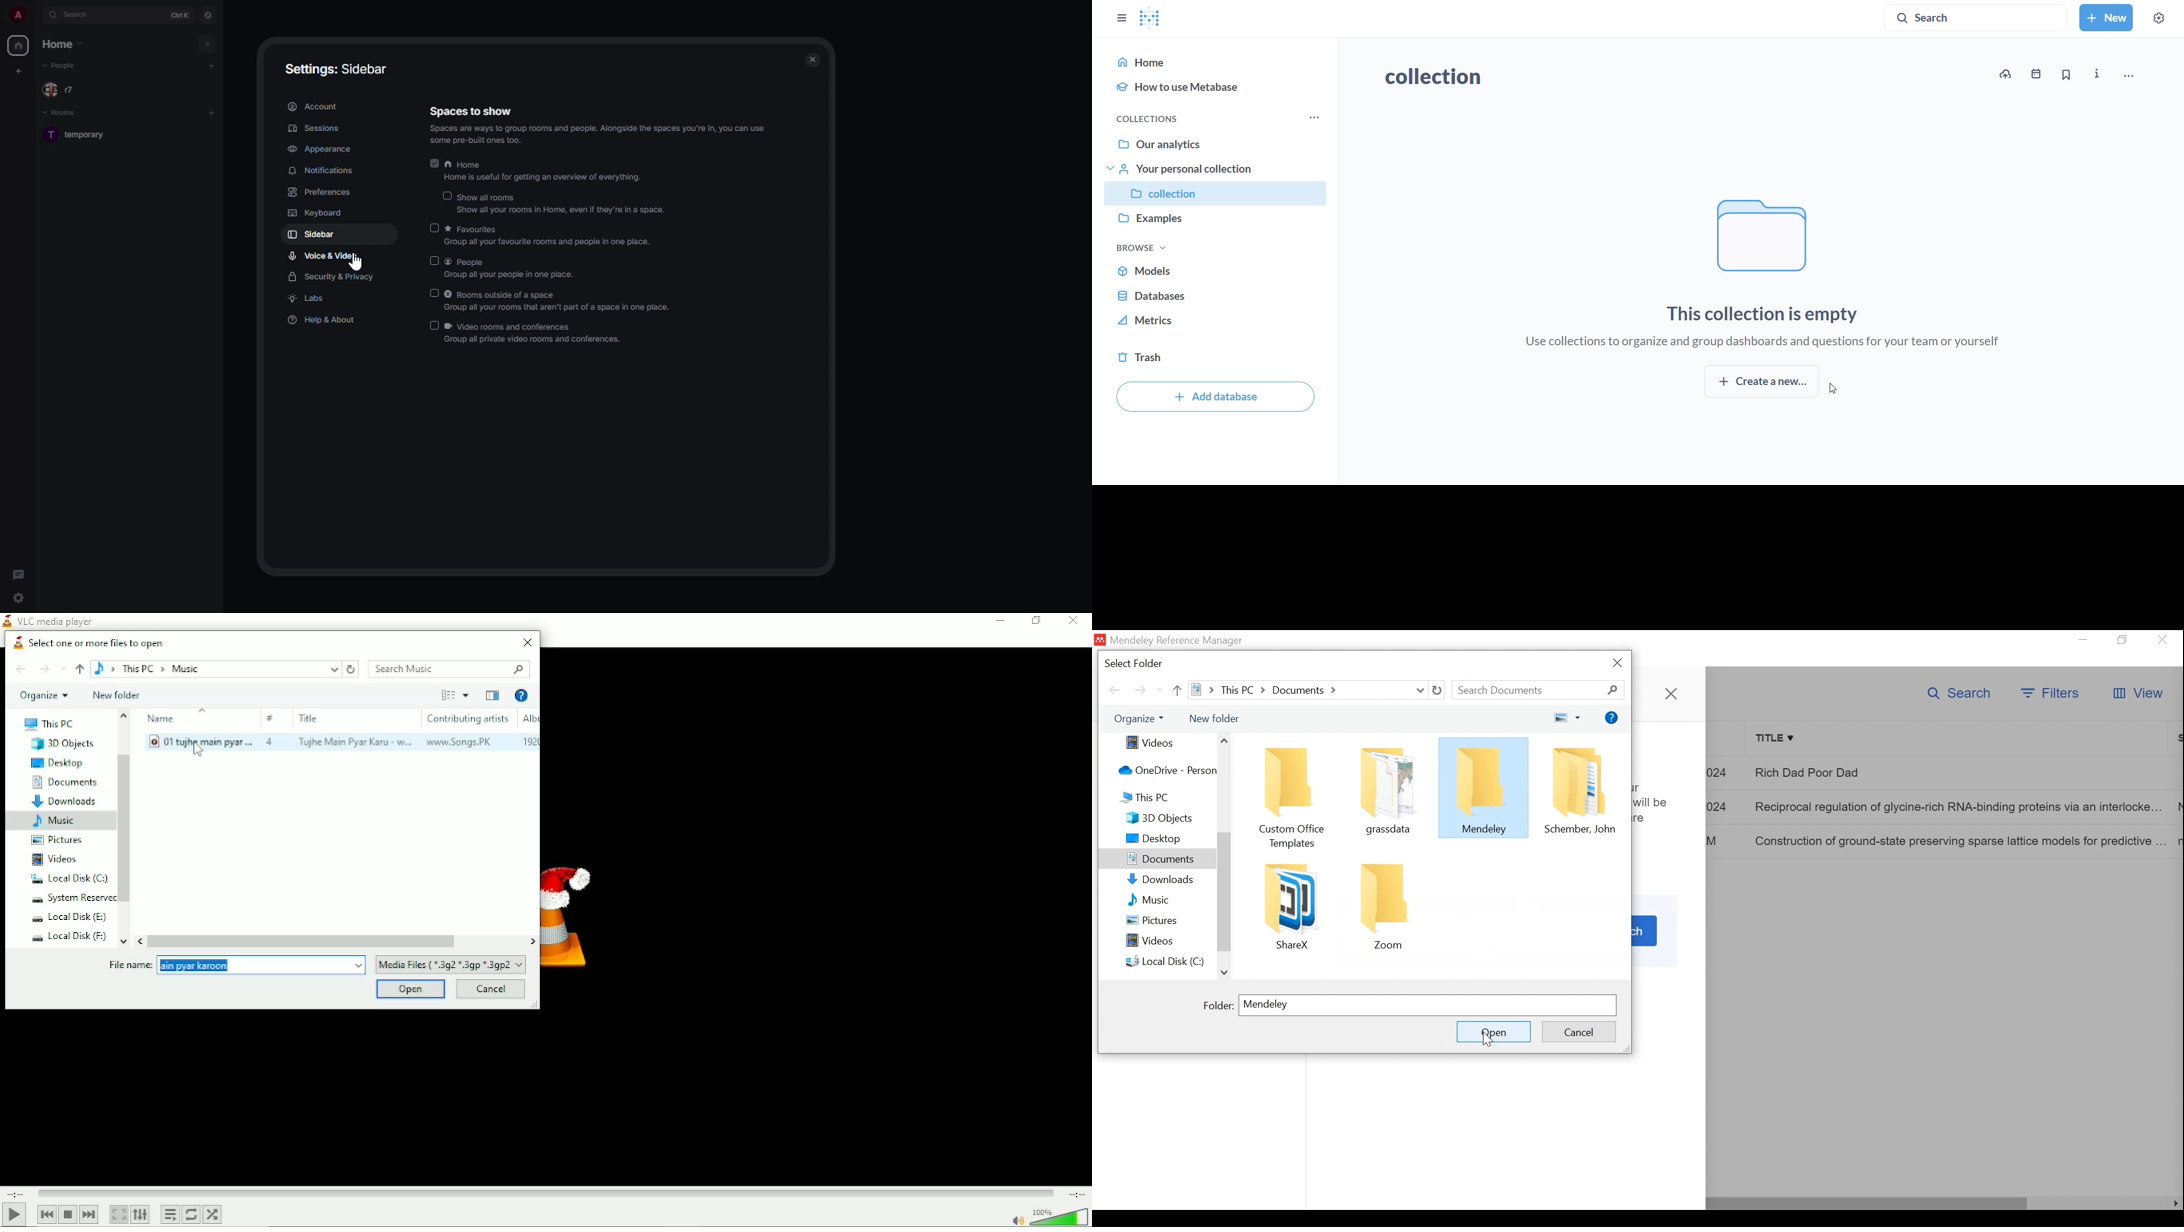 The height and width of the screenshot is (1232, 2184). What do you see at coordinates (80, 669) in the screenshot?
I see `up to ''This PC''` at bounding box center [80, 669].